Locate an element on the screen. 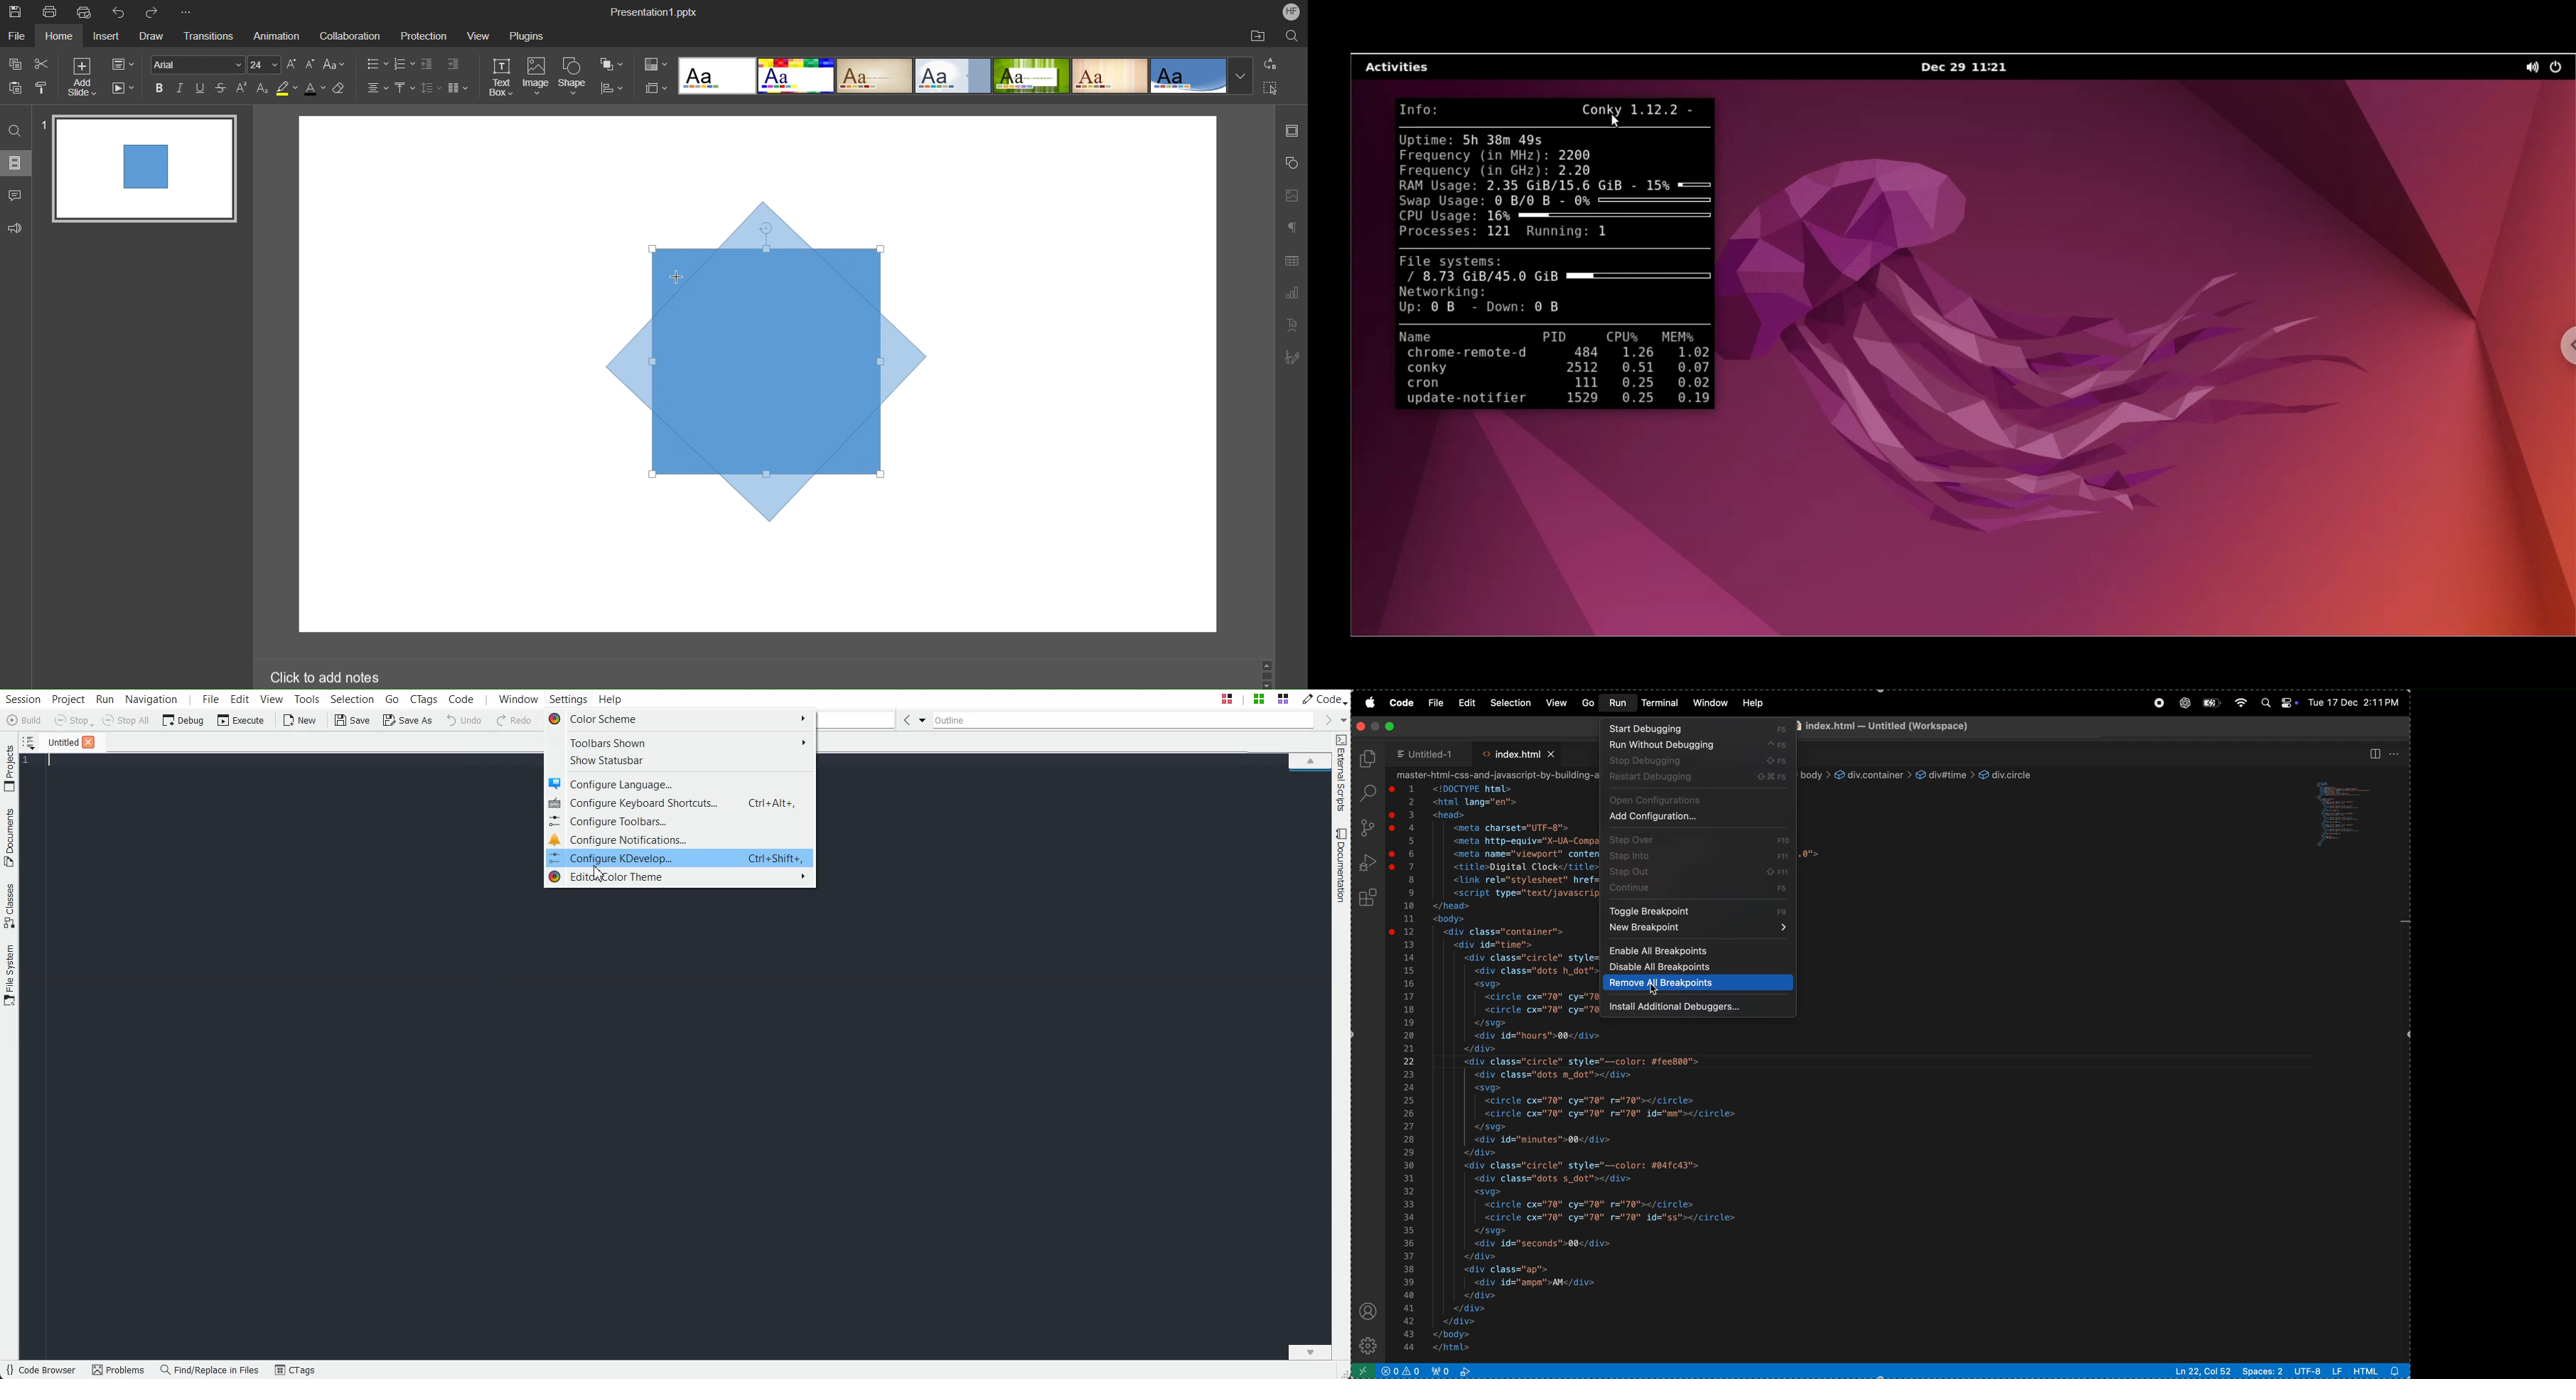  Search is located at coordinates (1292, 35).